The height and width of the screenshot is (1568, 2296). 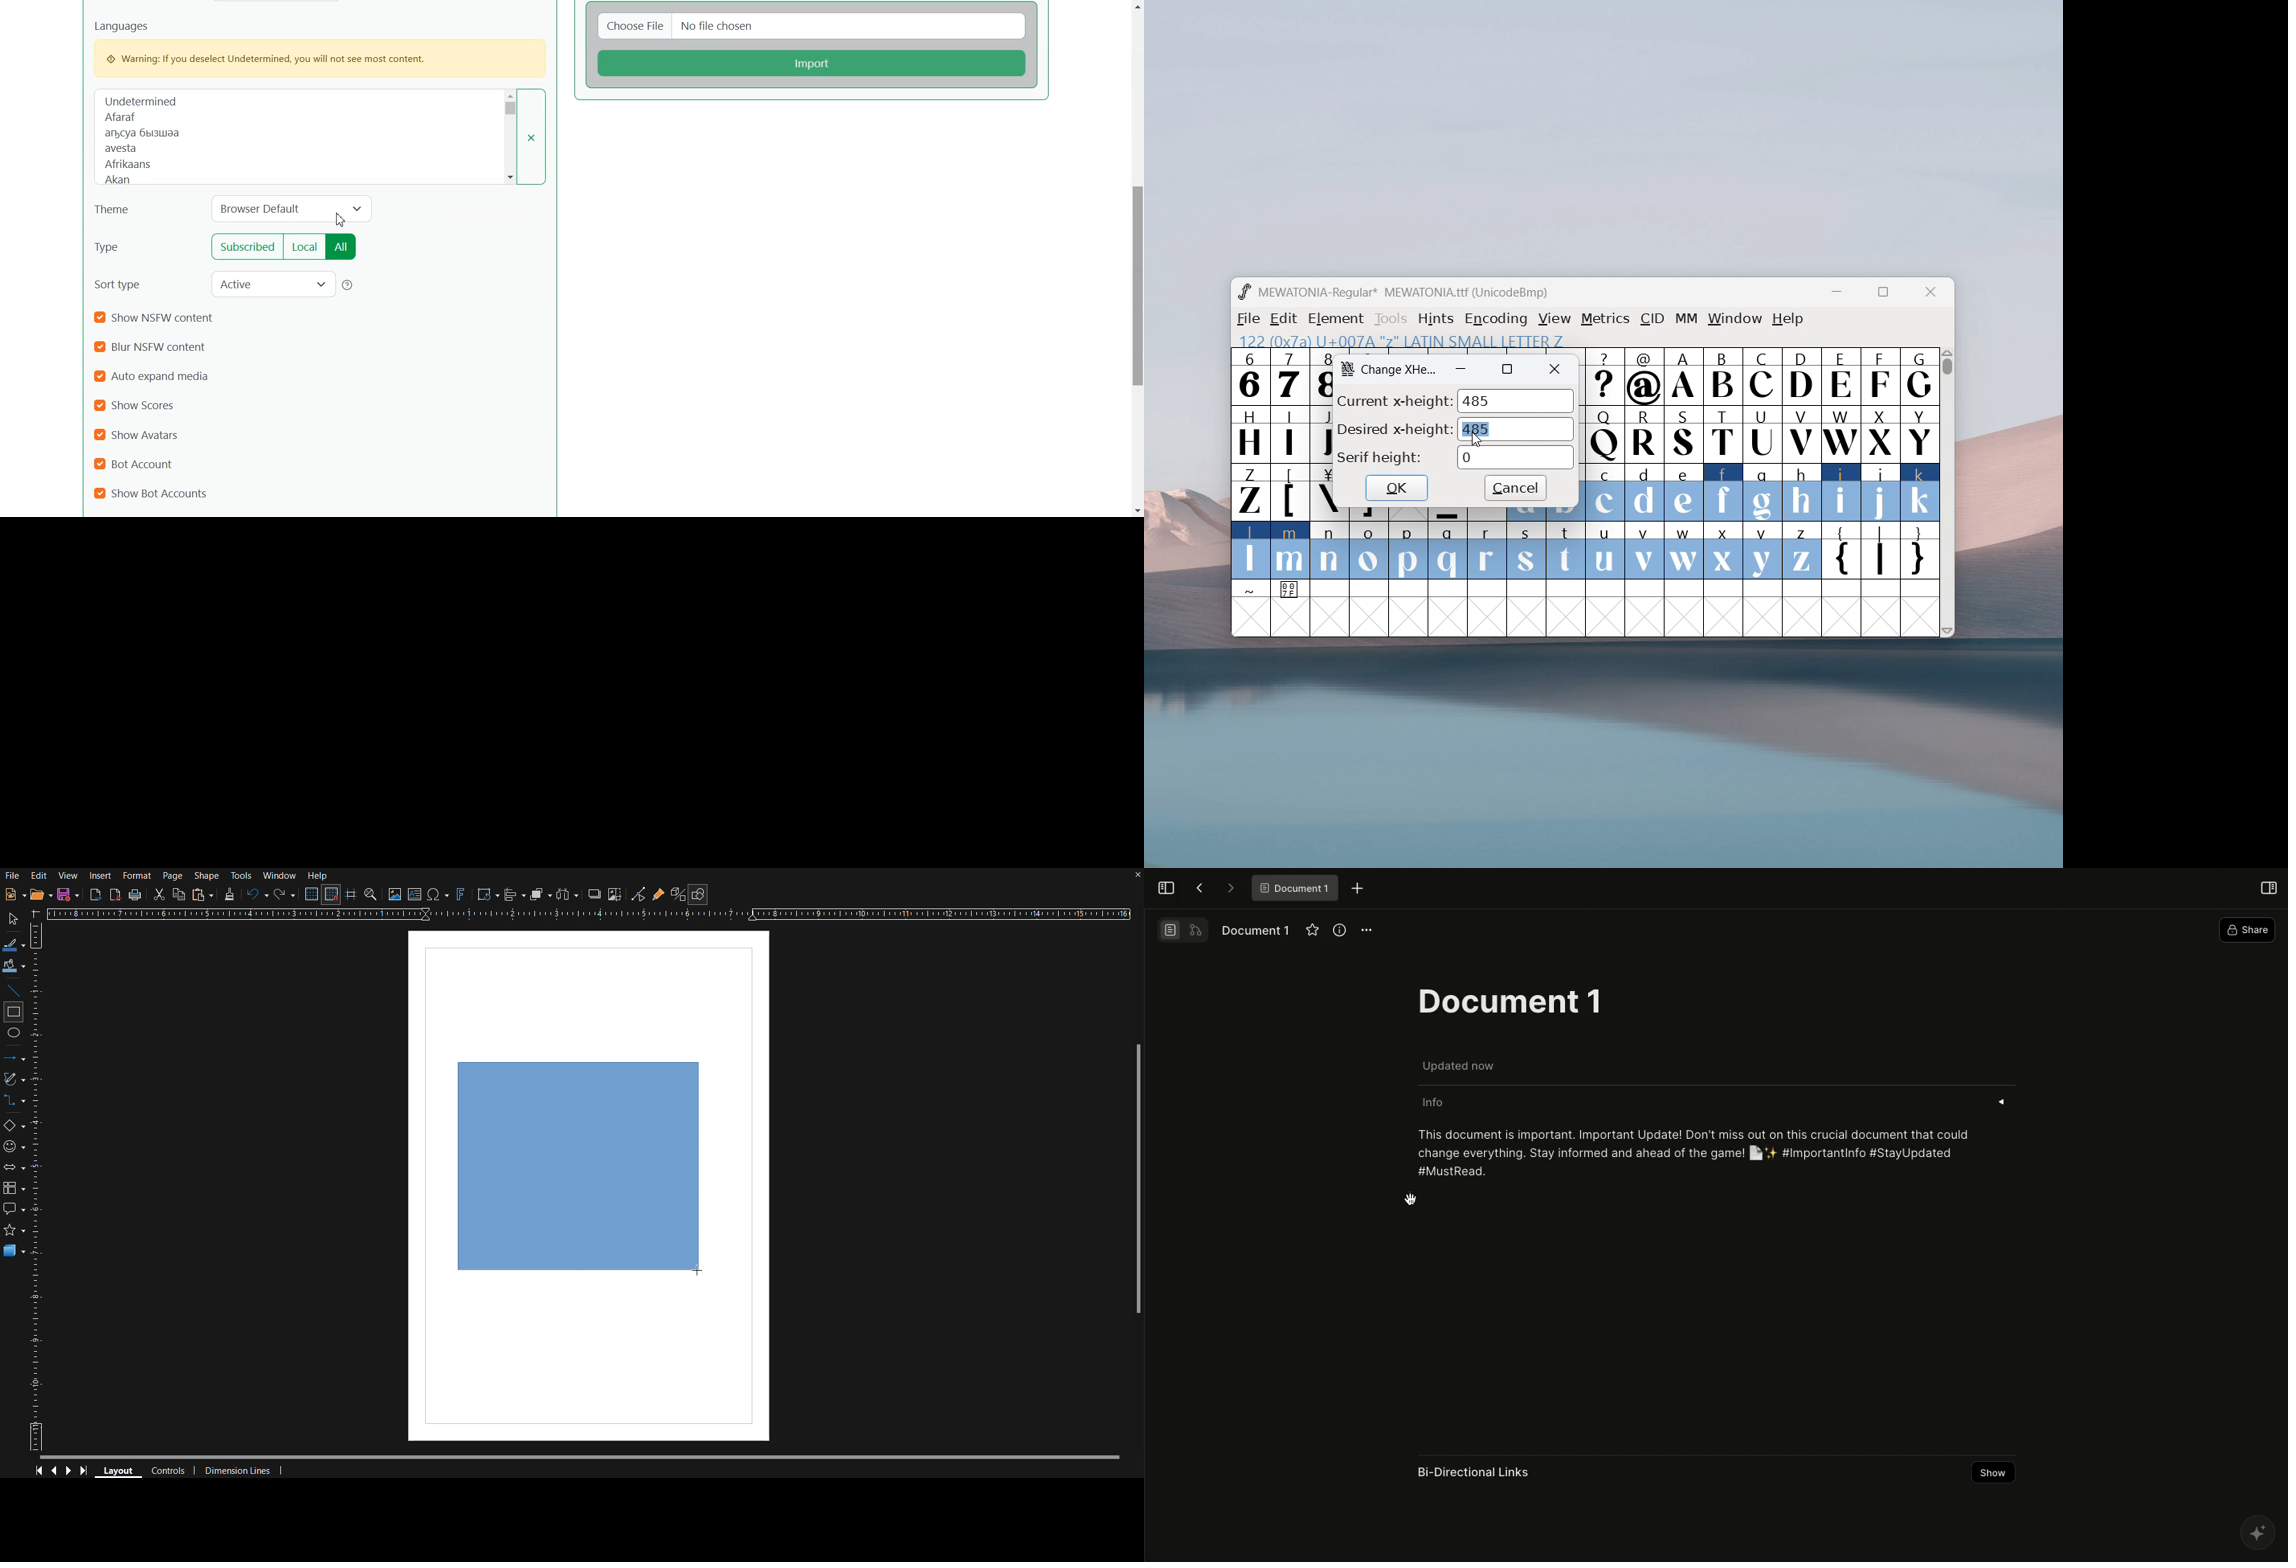 What do you see at coordinates (12, 877) in the screenshot?
I see `File` at bounding box center [12, 877].